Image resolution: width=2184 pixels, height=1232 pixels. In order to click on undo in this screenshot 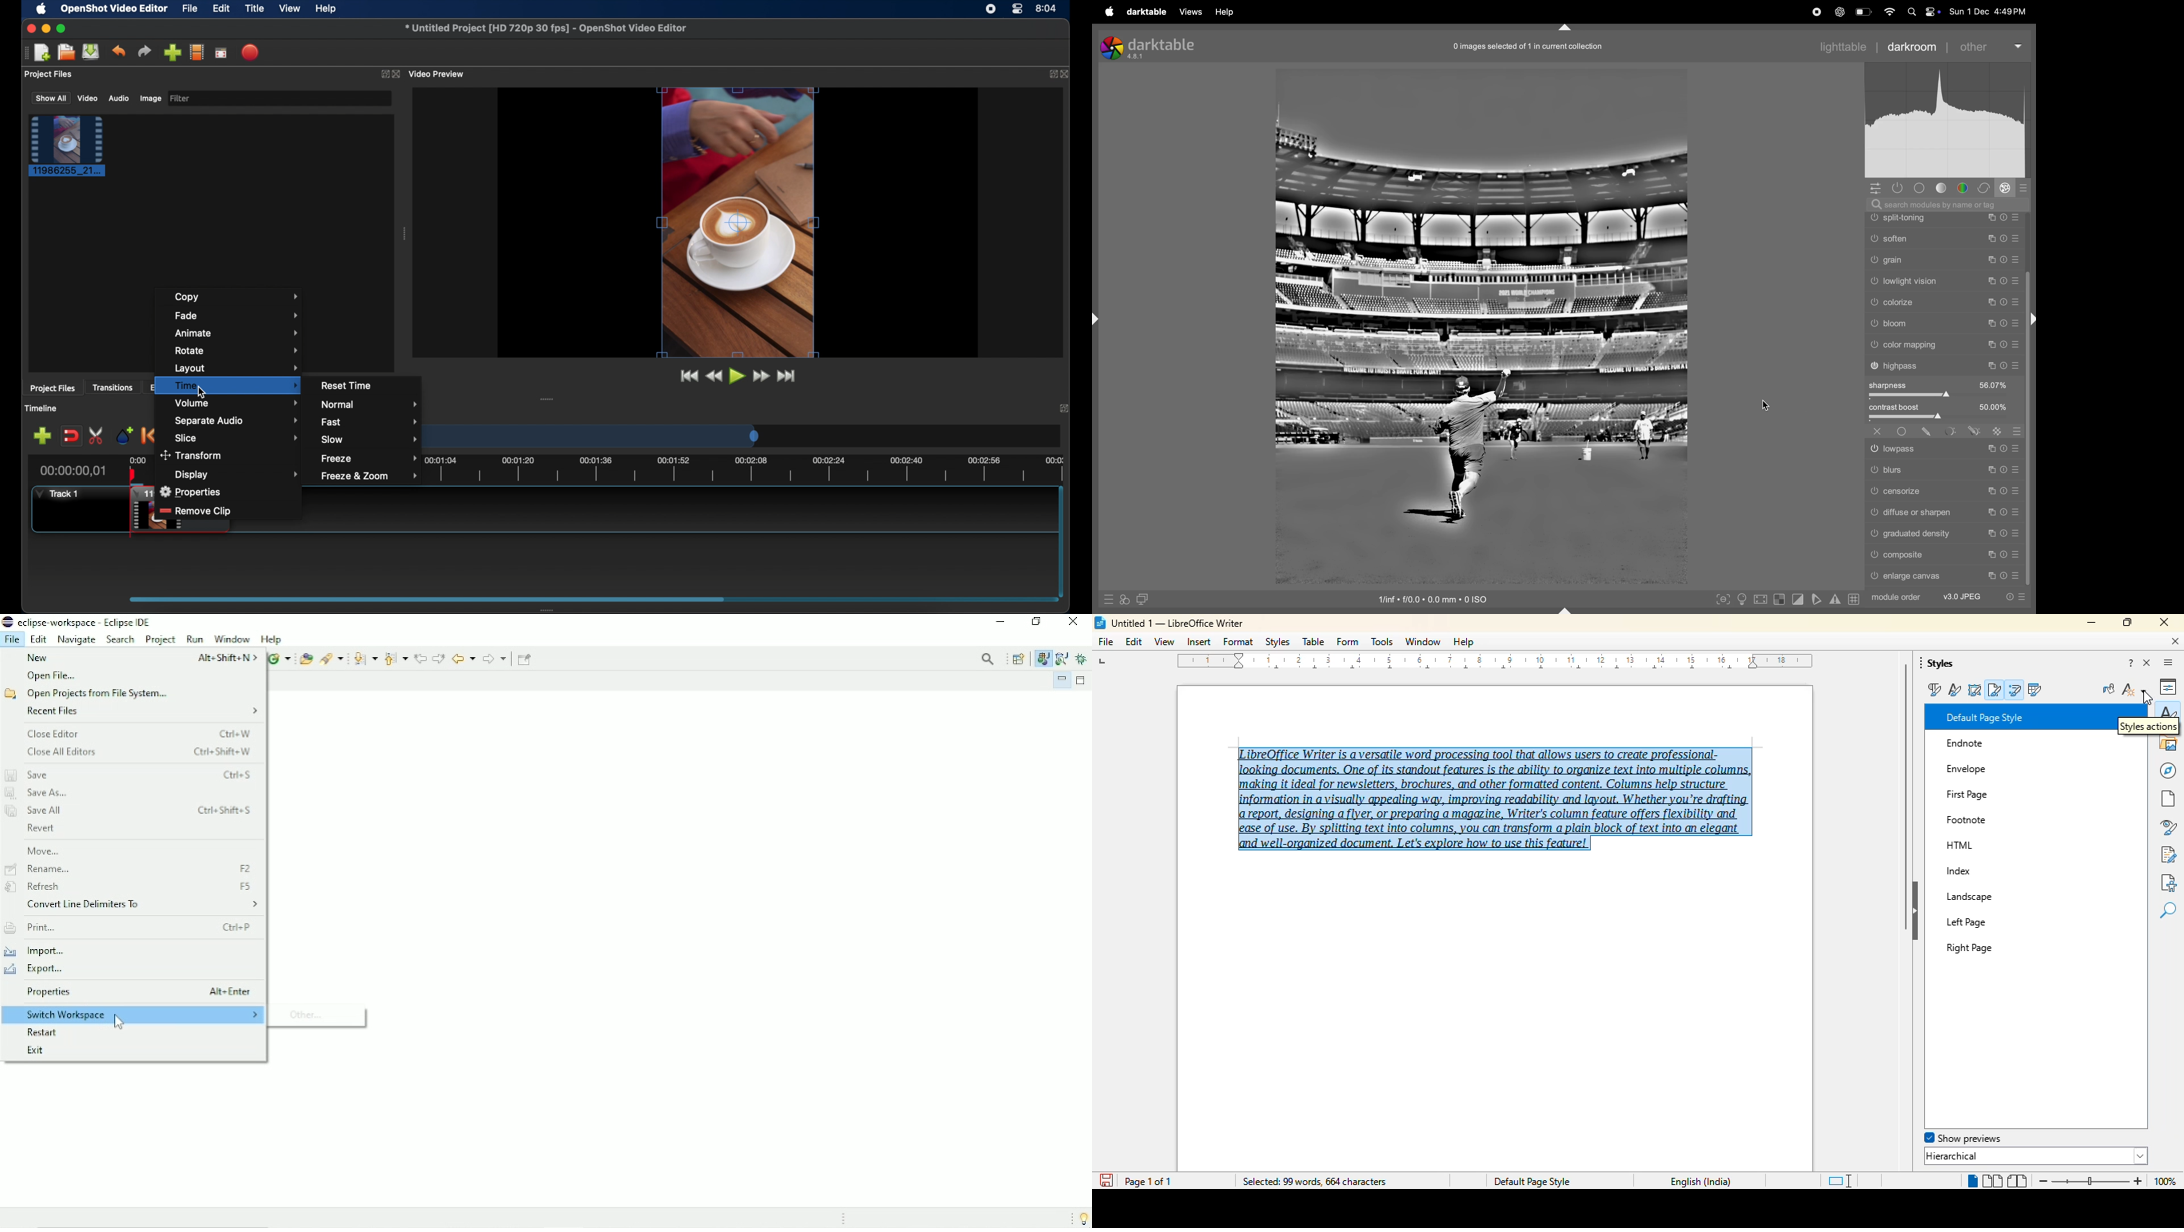, I will do `click(119, 51)`.